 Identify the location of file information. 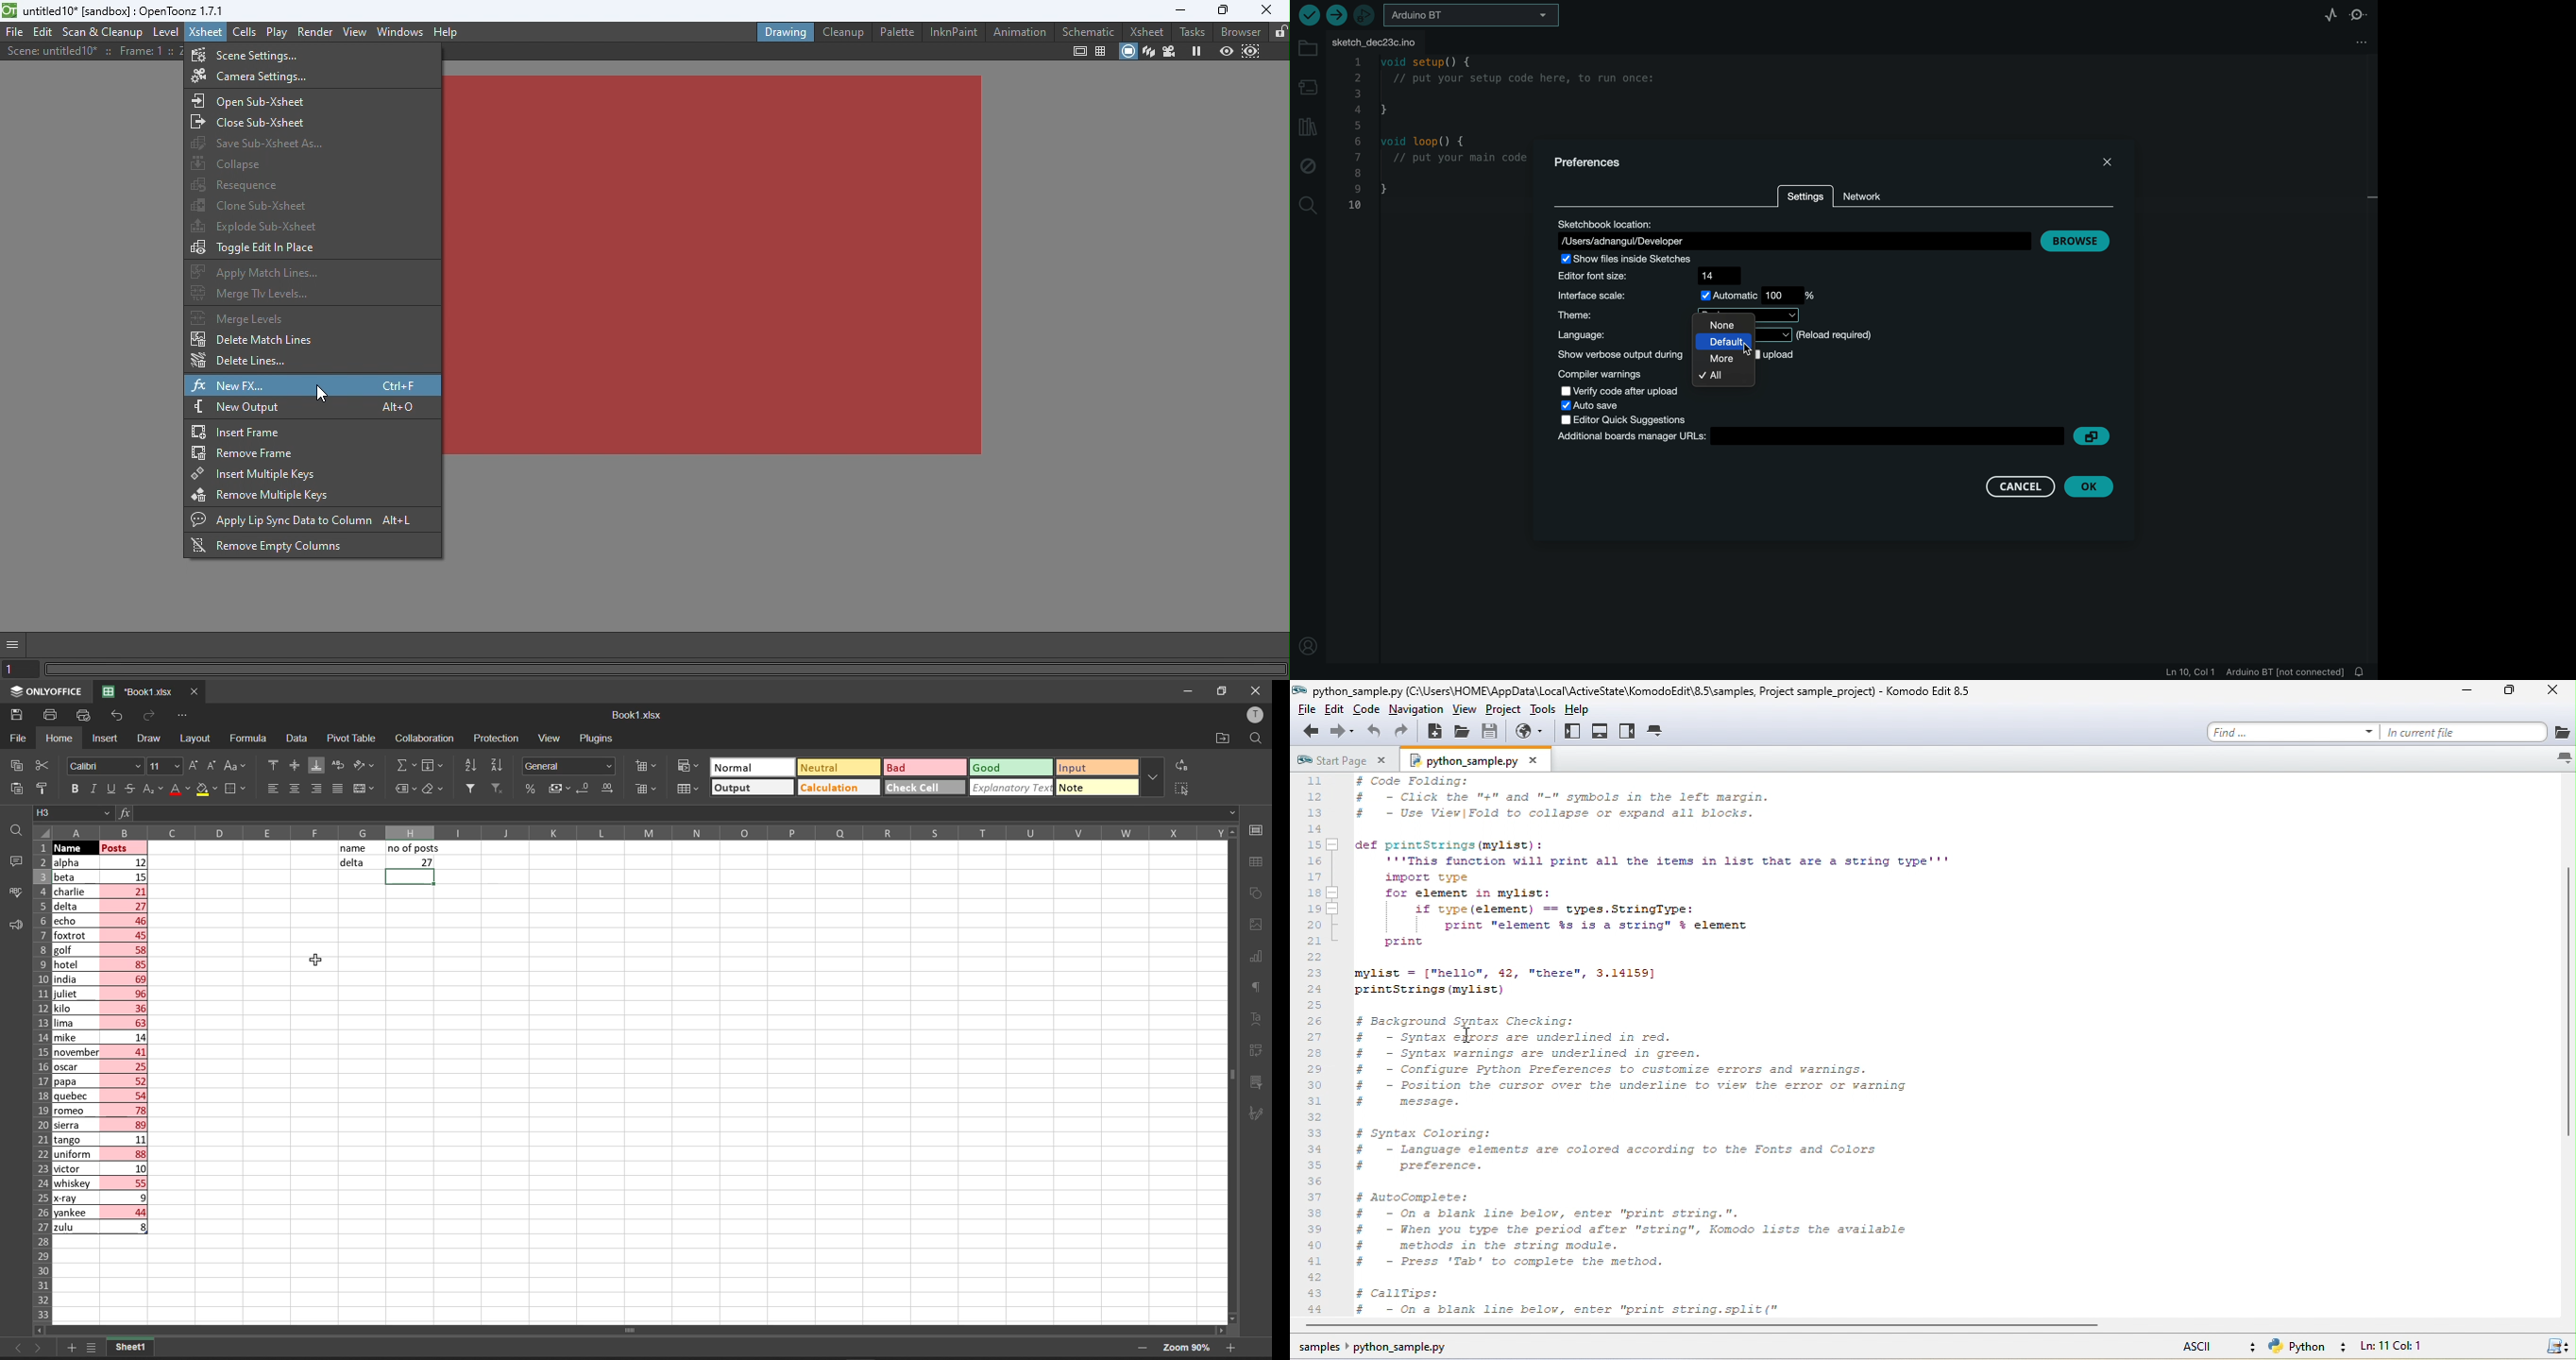
(2254, 672).